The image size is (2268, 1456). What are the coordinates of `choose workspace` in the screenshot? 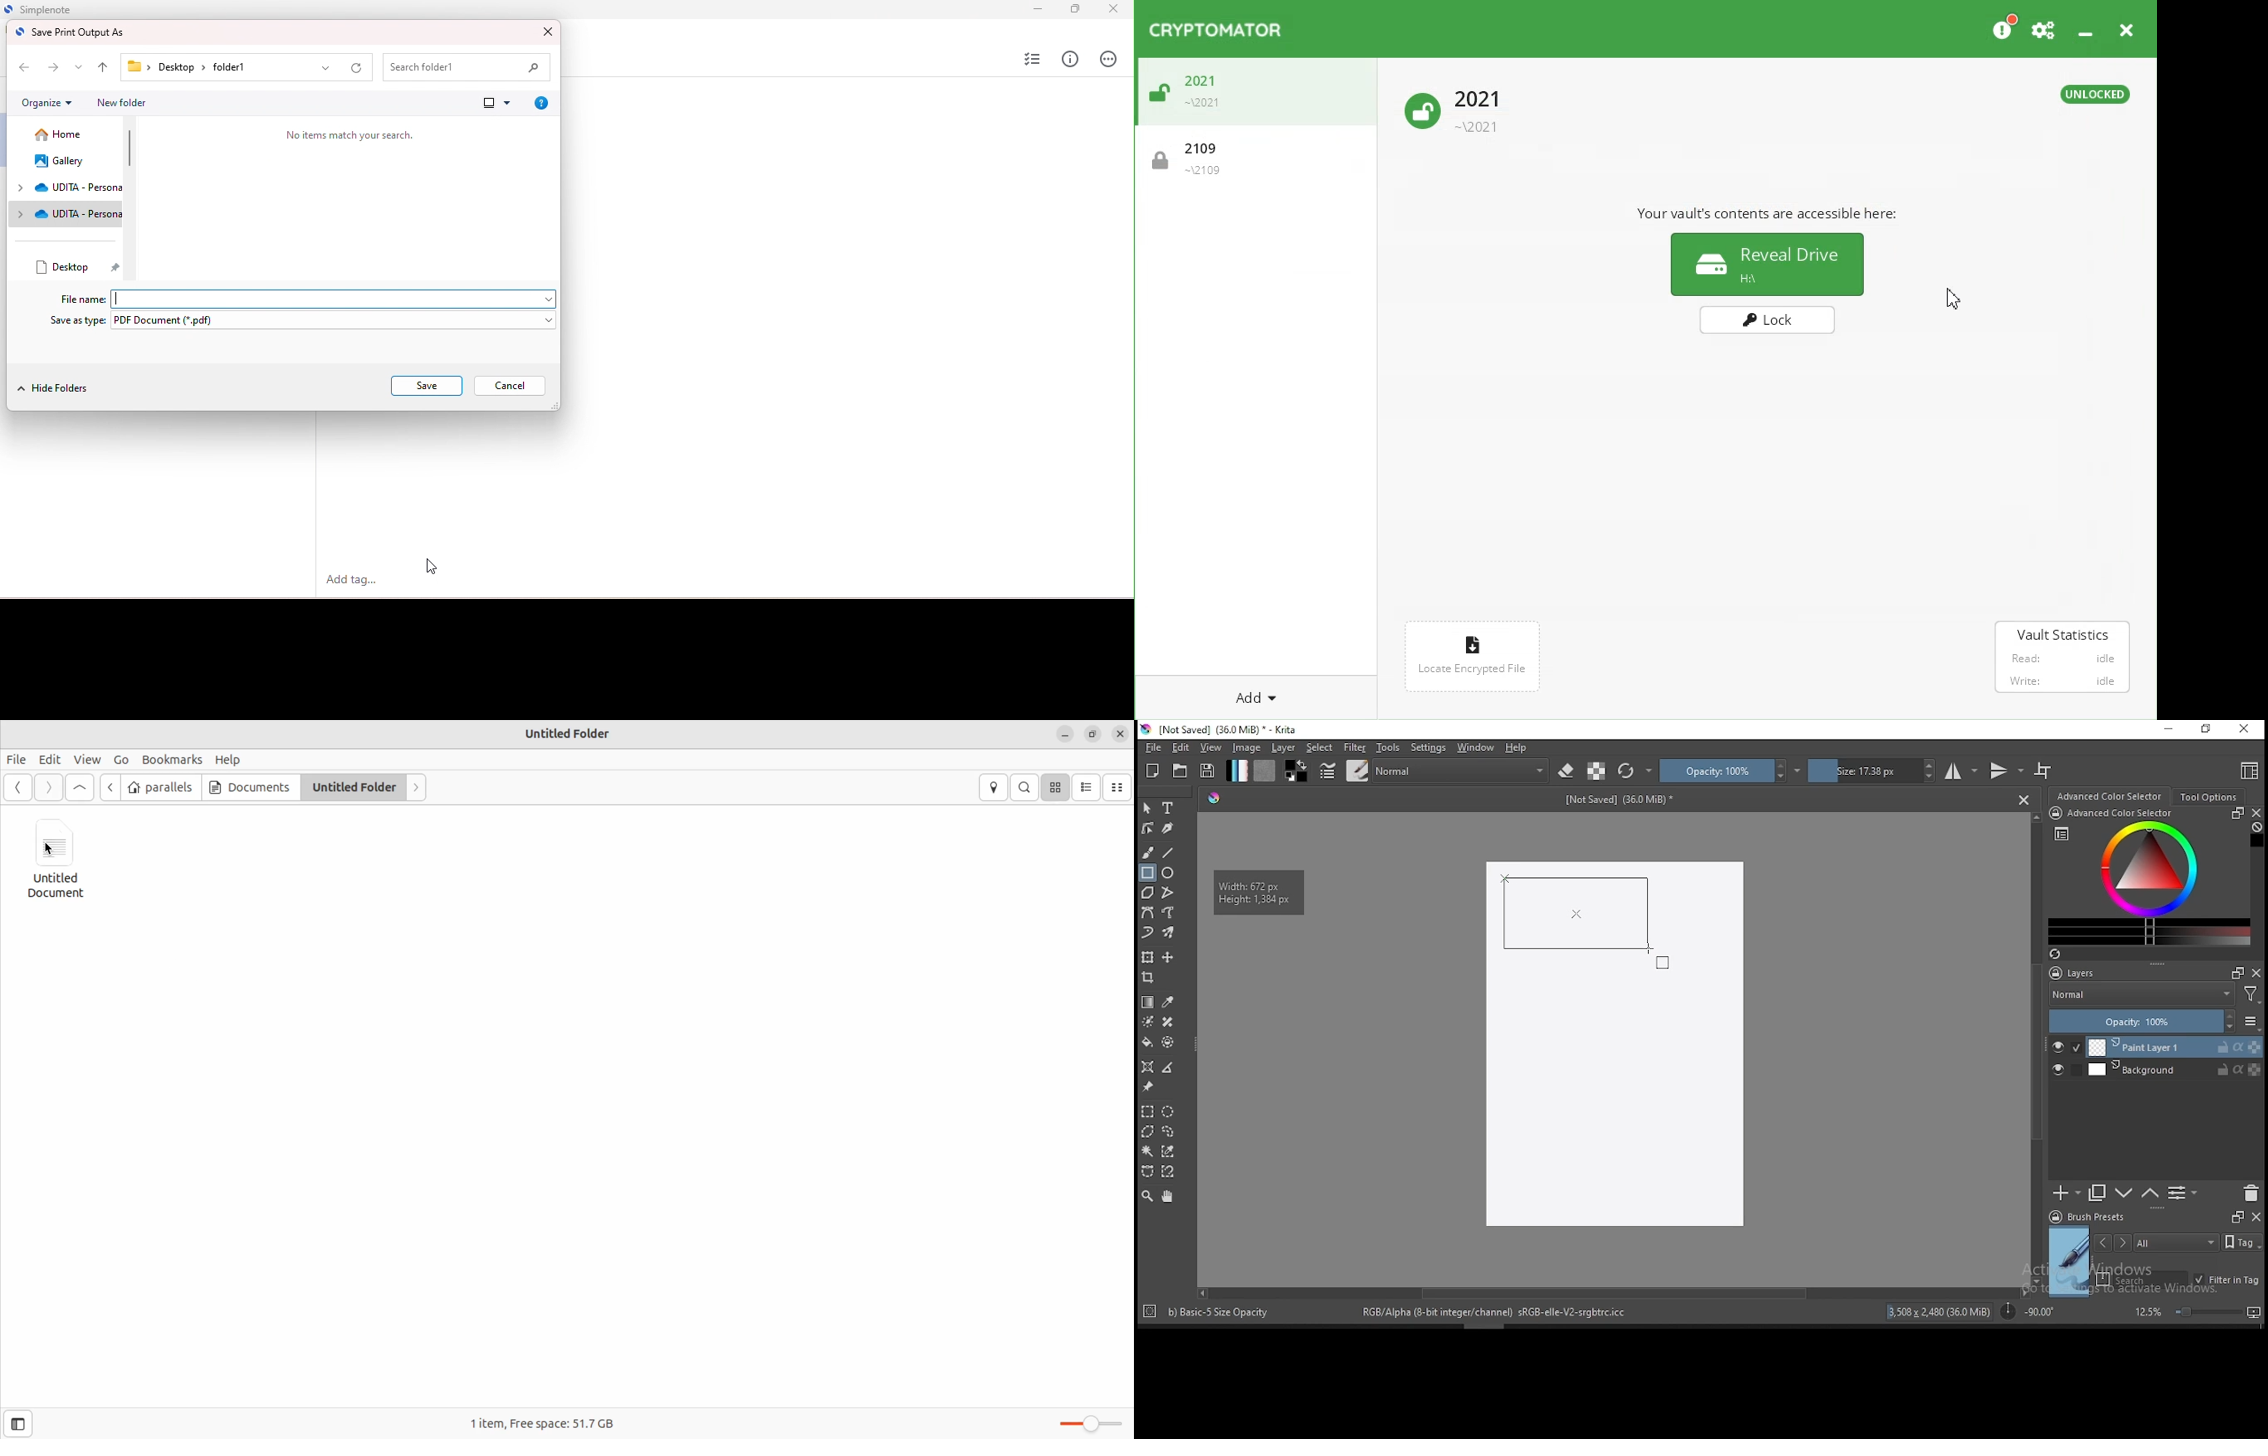 It's located at (2248, 770).